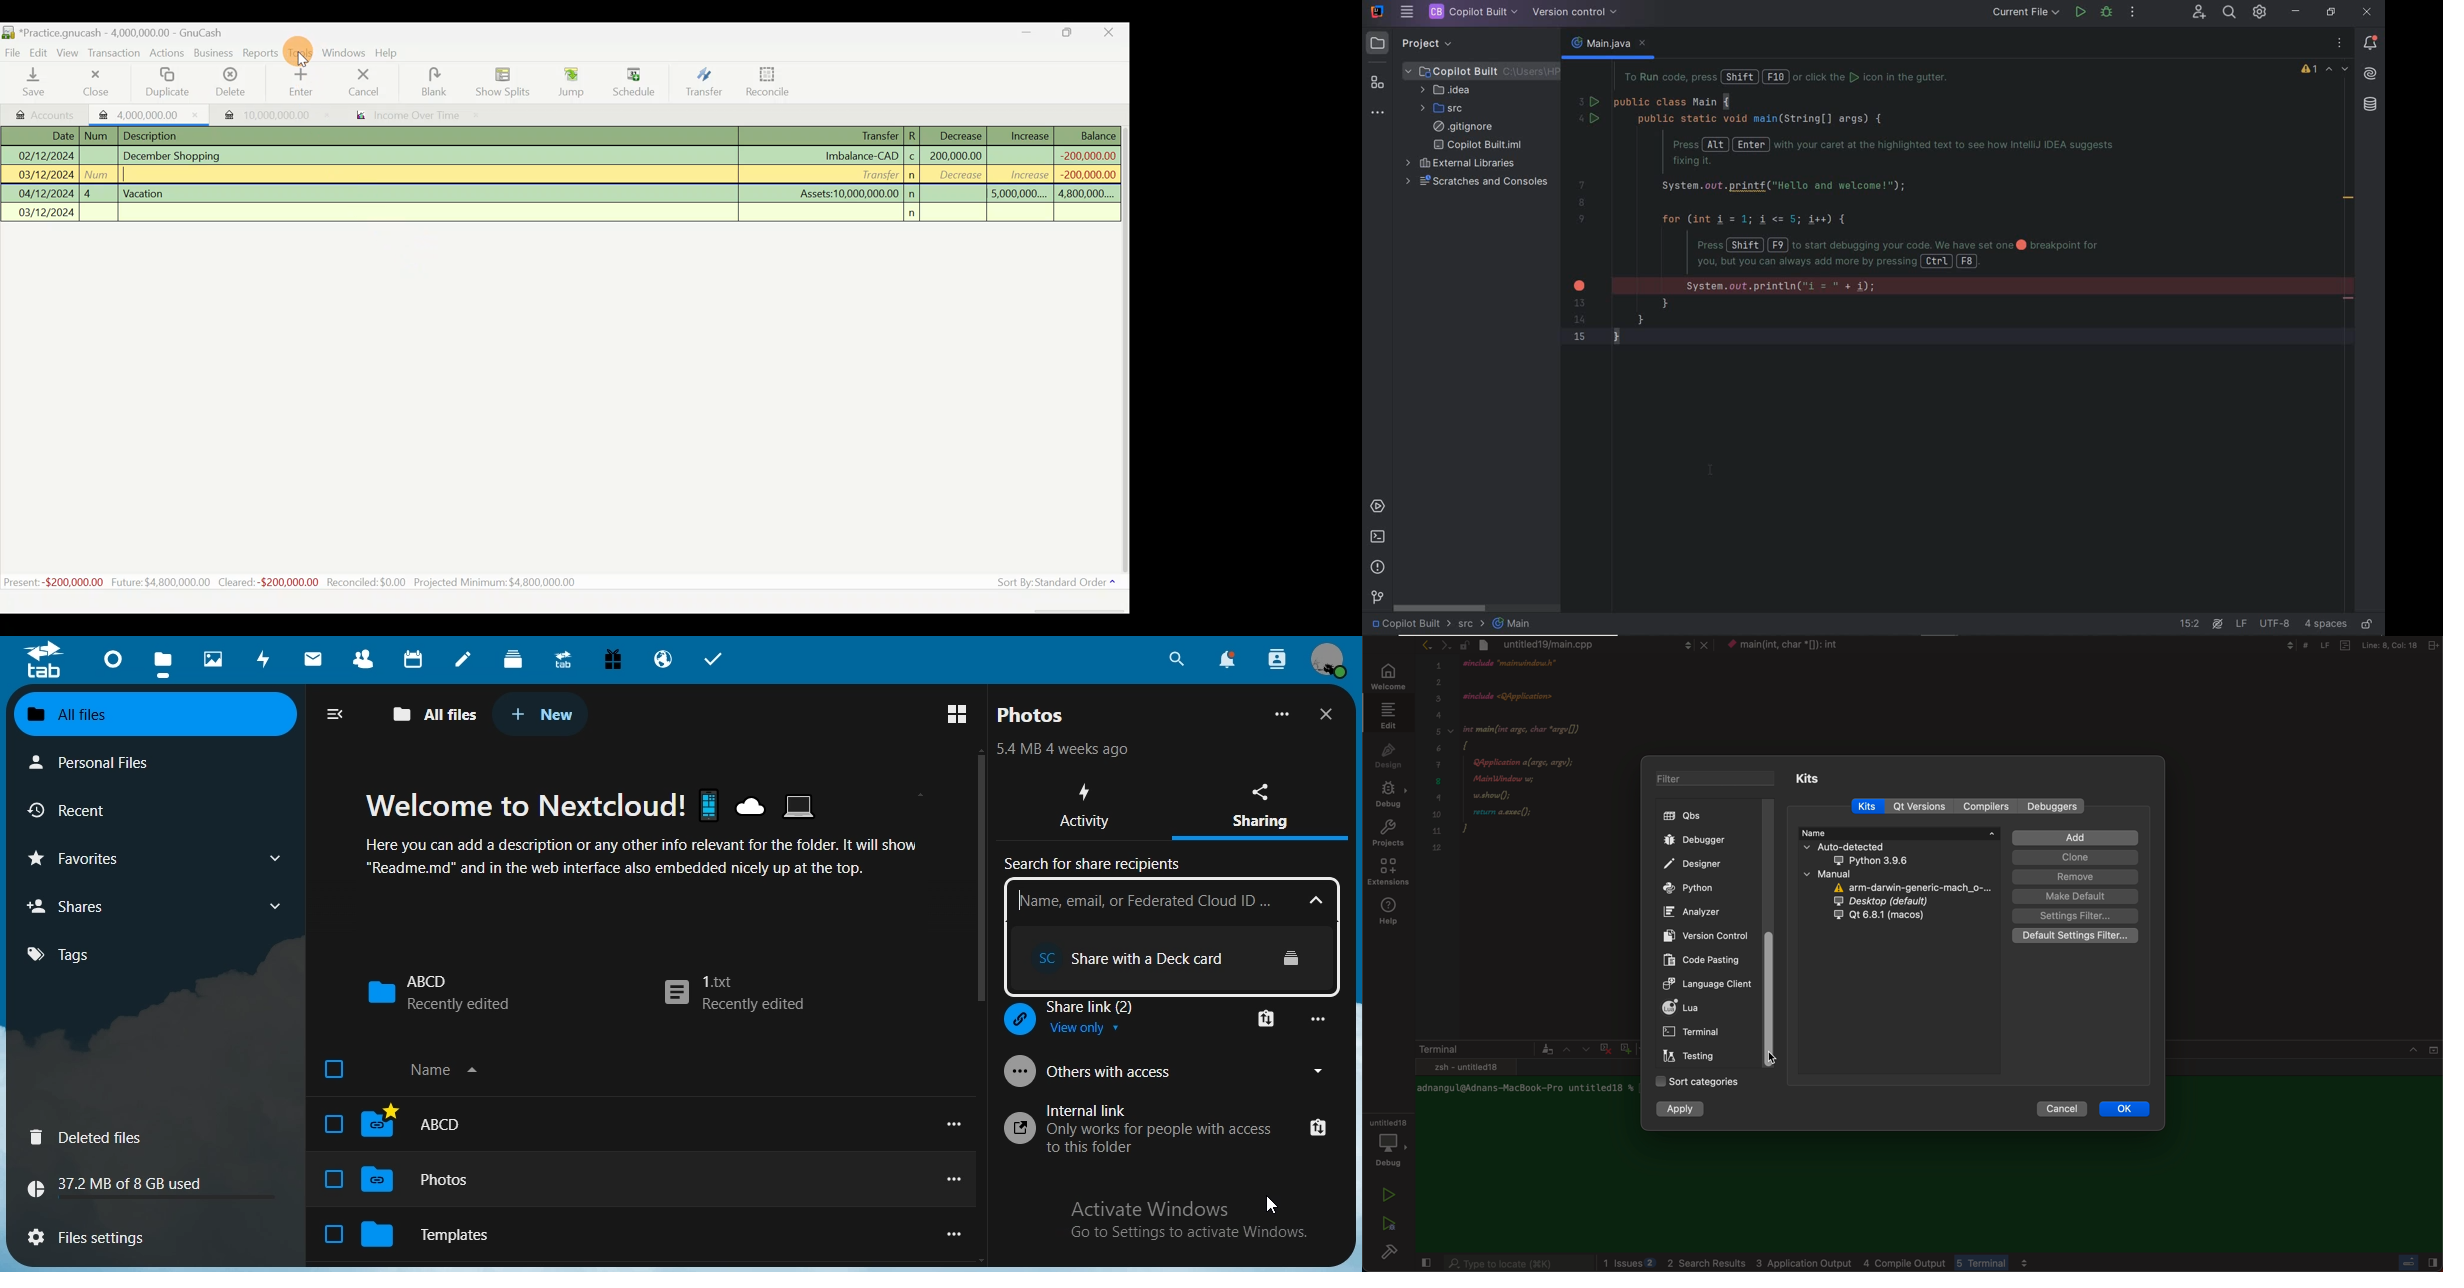 Image resolution: width=2464 pixels, height=1288 pixels. I want to click on search, so click(1518, 1264).